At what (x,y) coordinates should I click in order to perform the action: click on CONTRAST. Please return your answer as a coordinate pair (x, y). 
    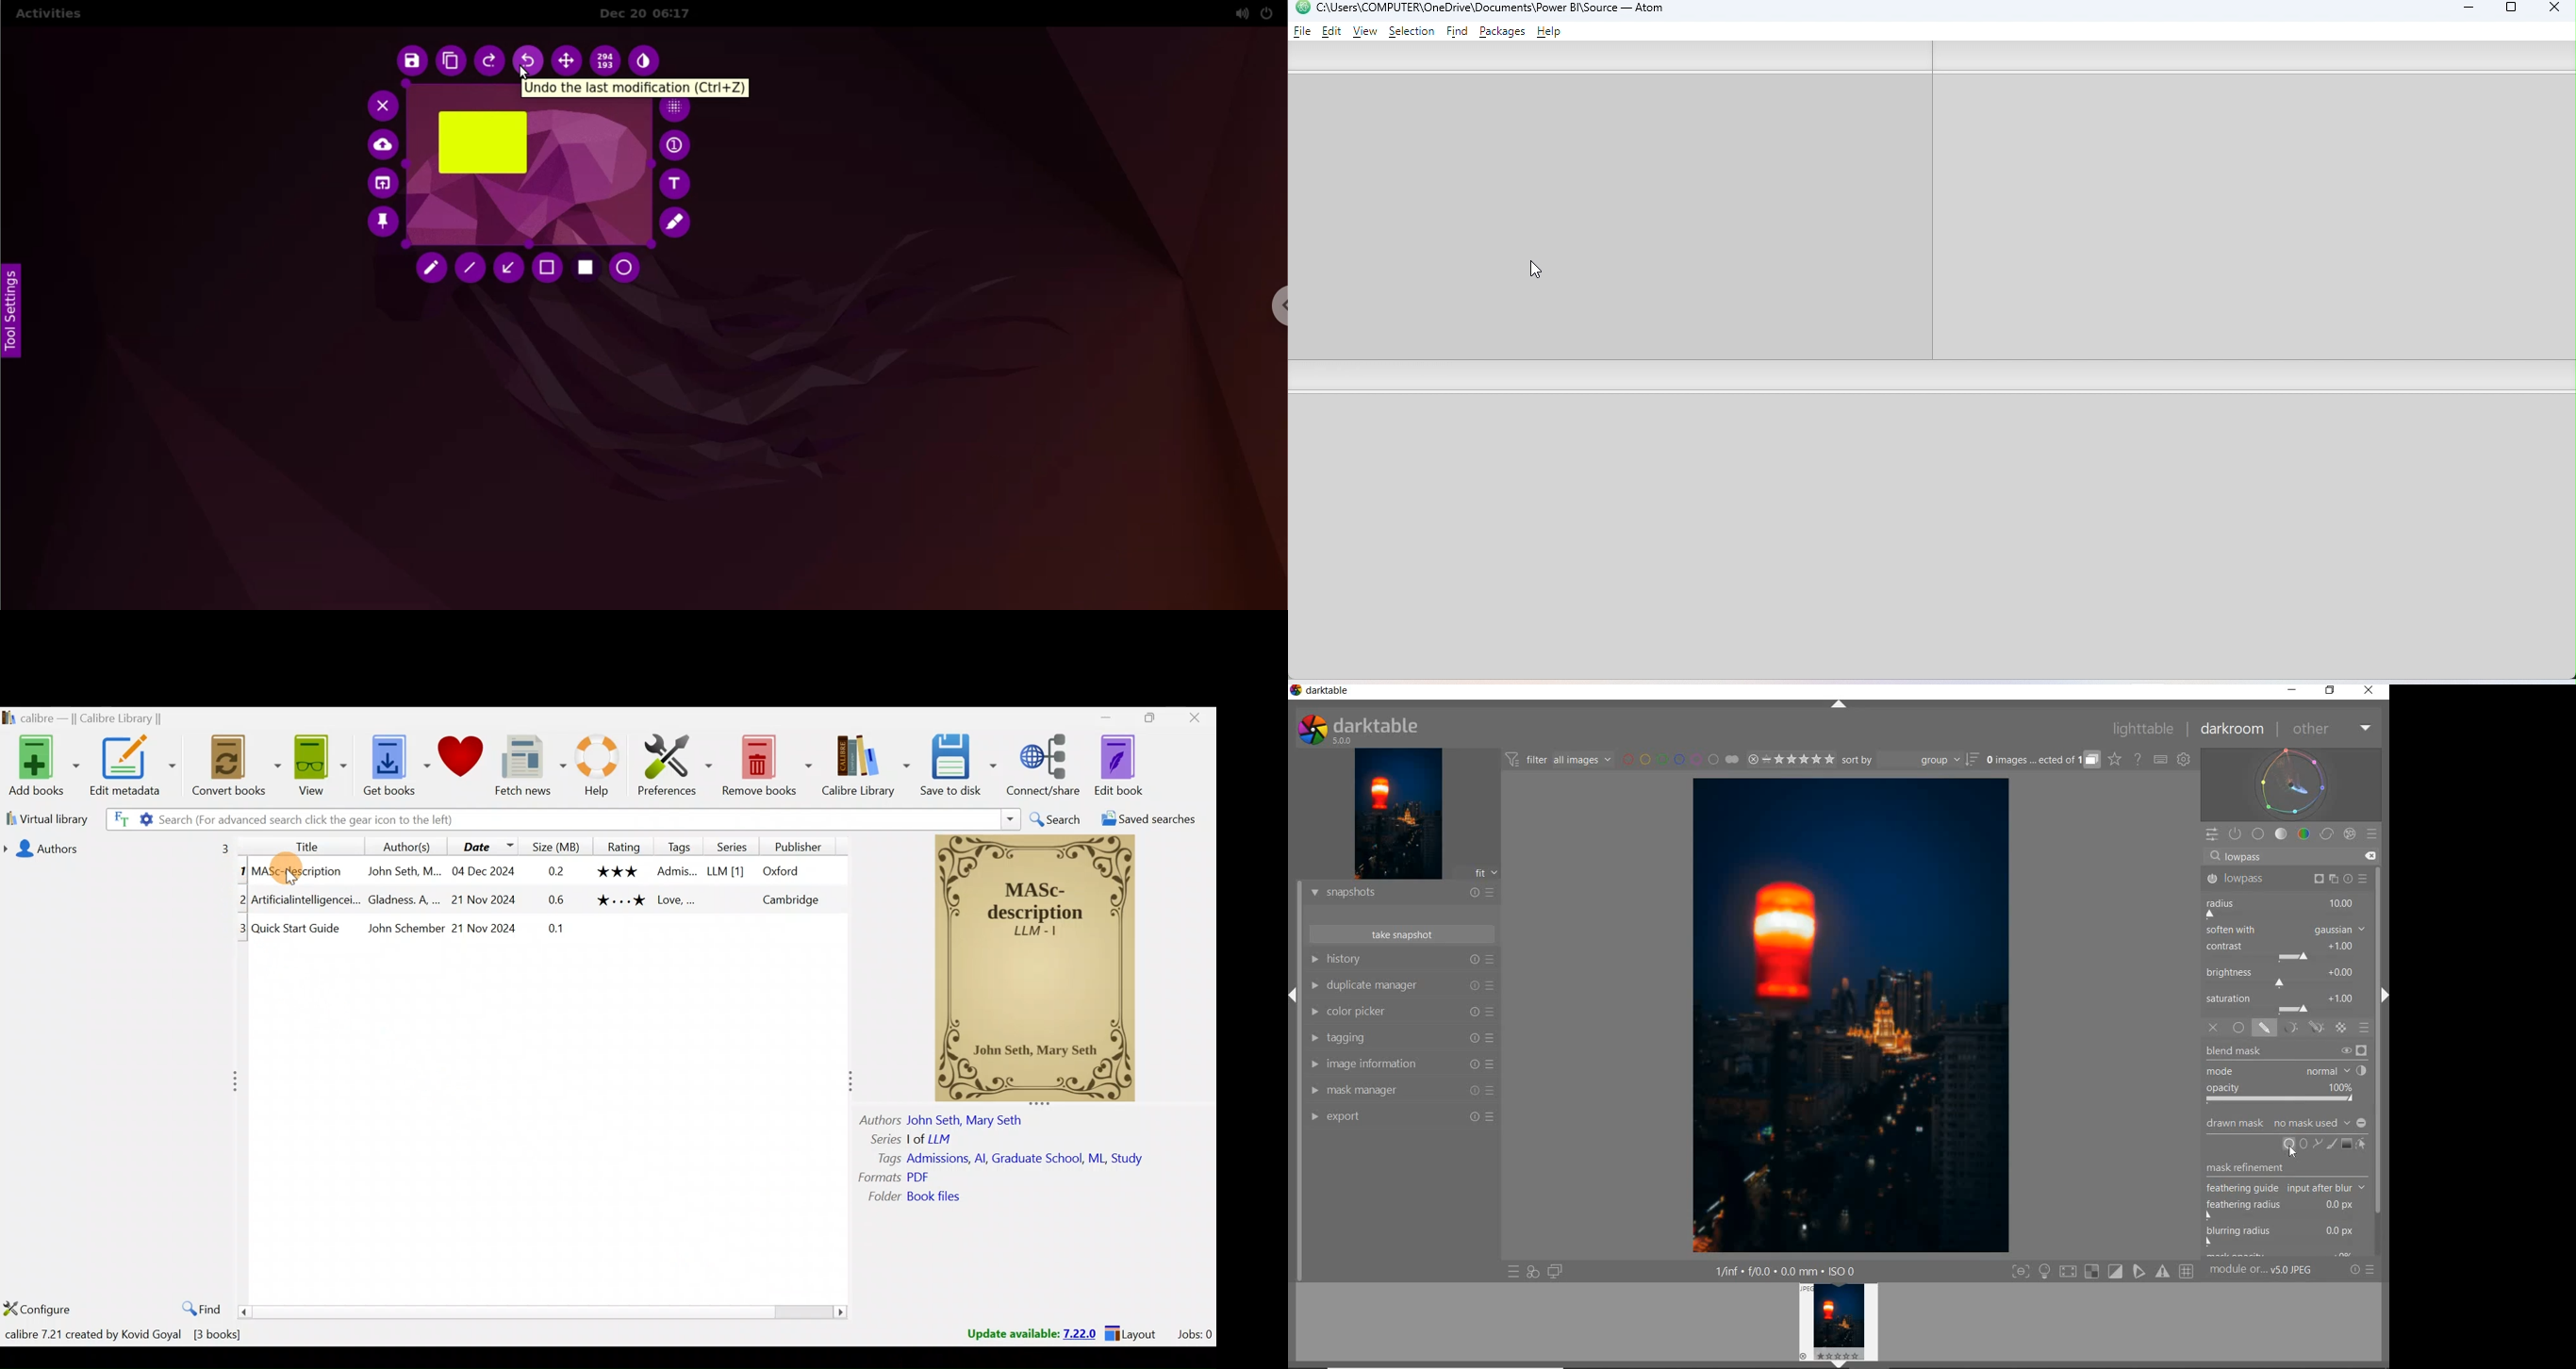
    Looking at the image, I should click on (2284, 952).